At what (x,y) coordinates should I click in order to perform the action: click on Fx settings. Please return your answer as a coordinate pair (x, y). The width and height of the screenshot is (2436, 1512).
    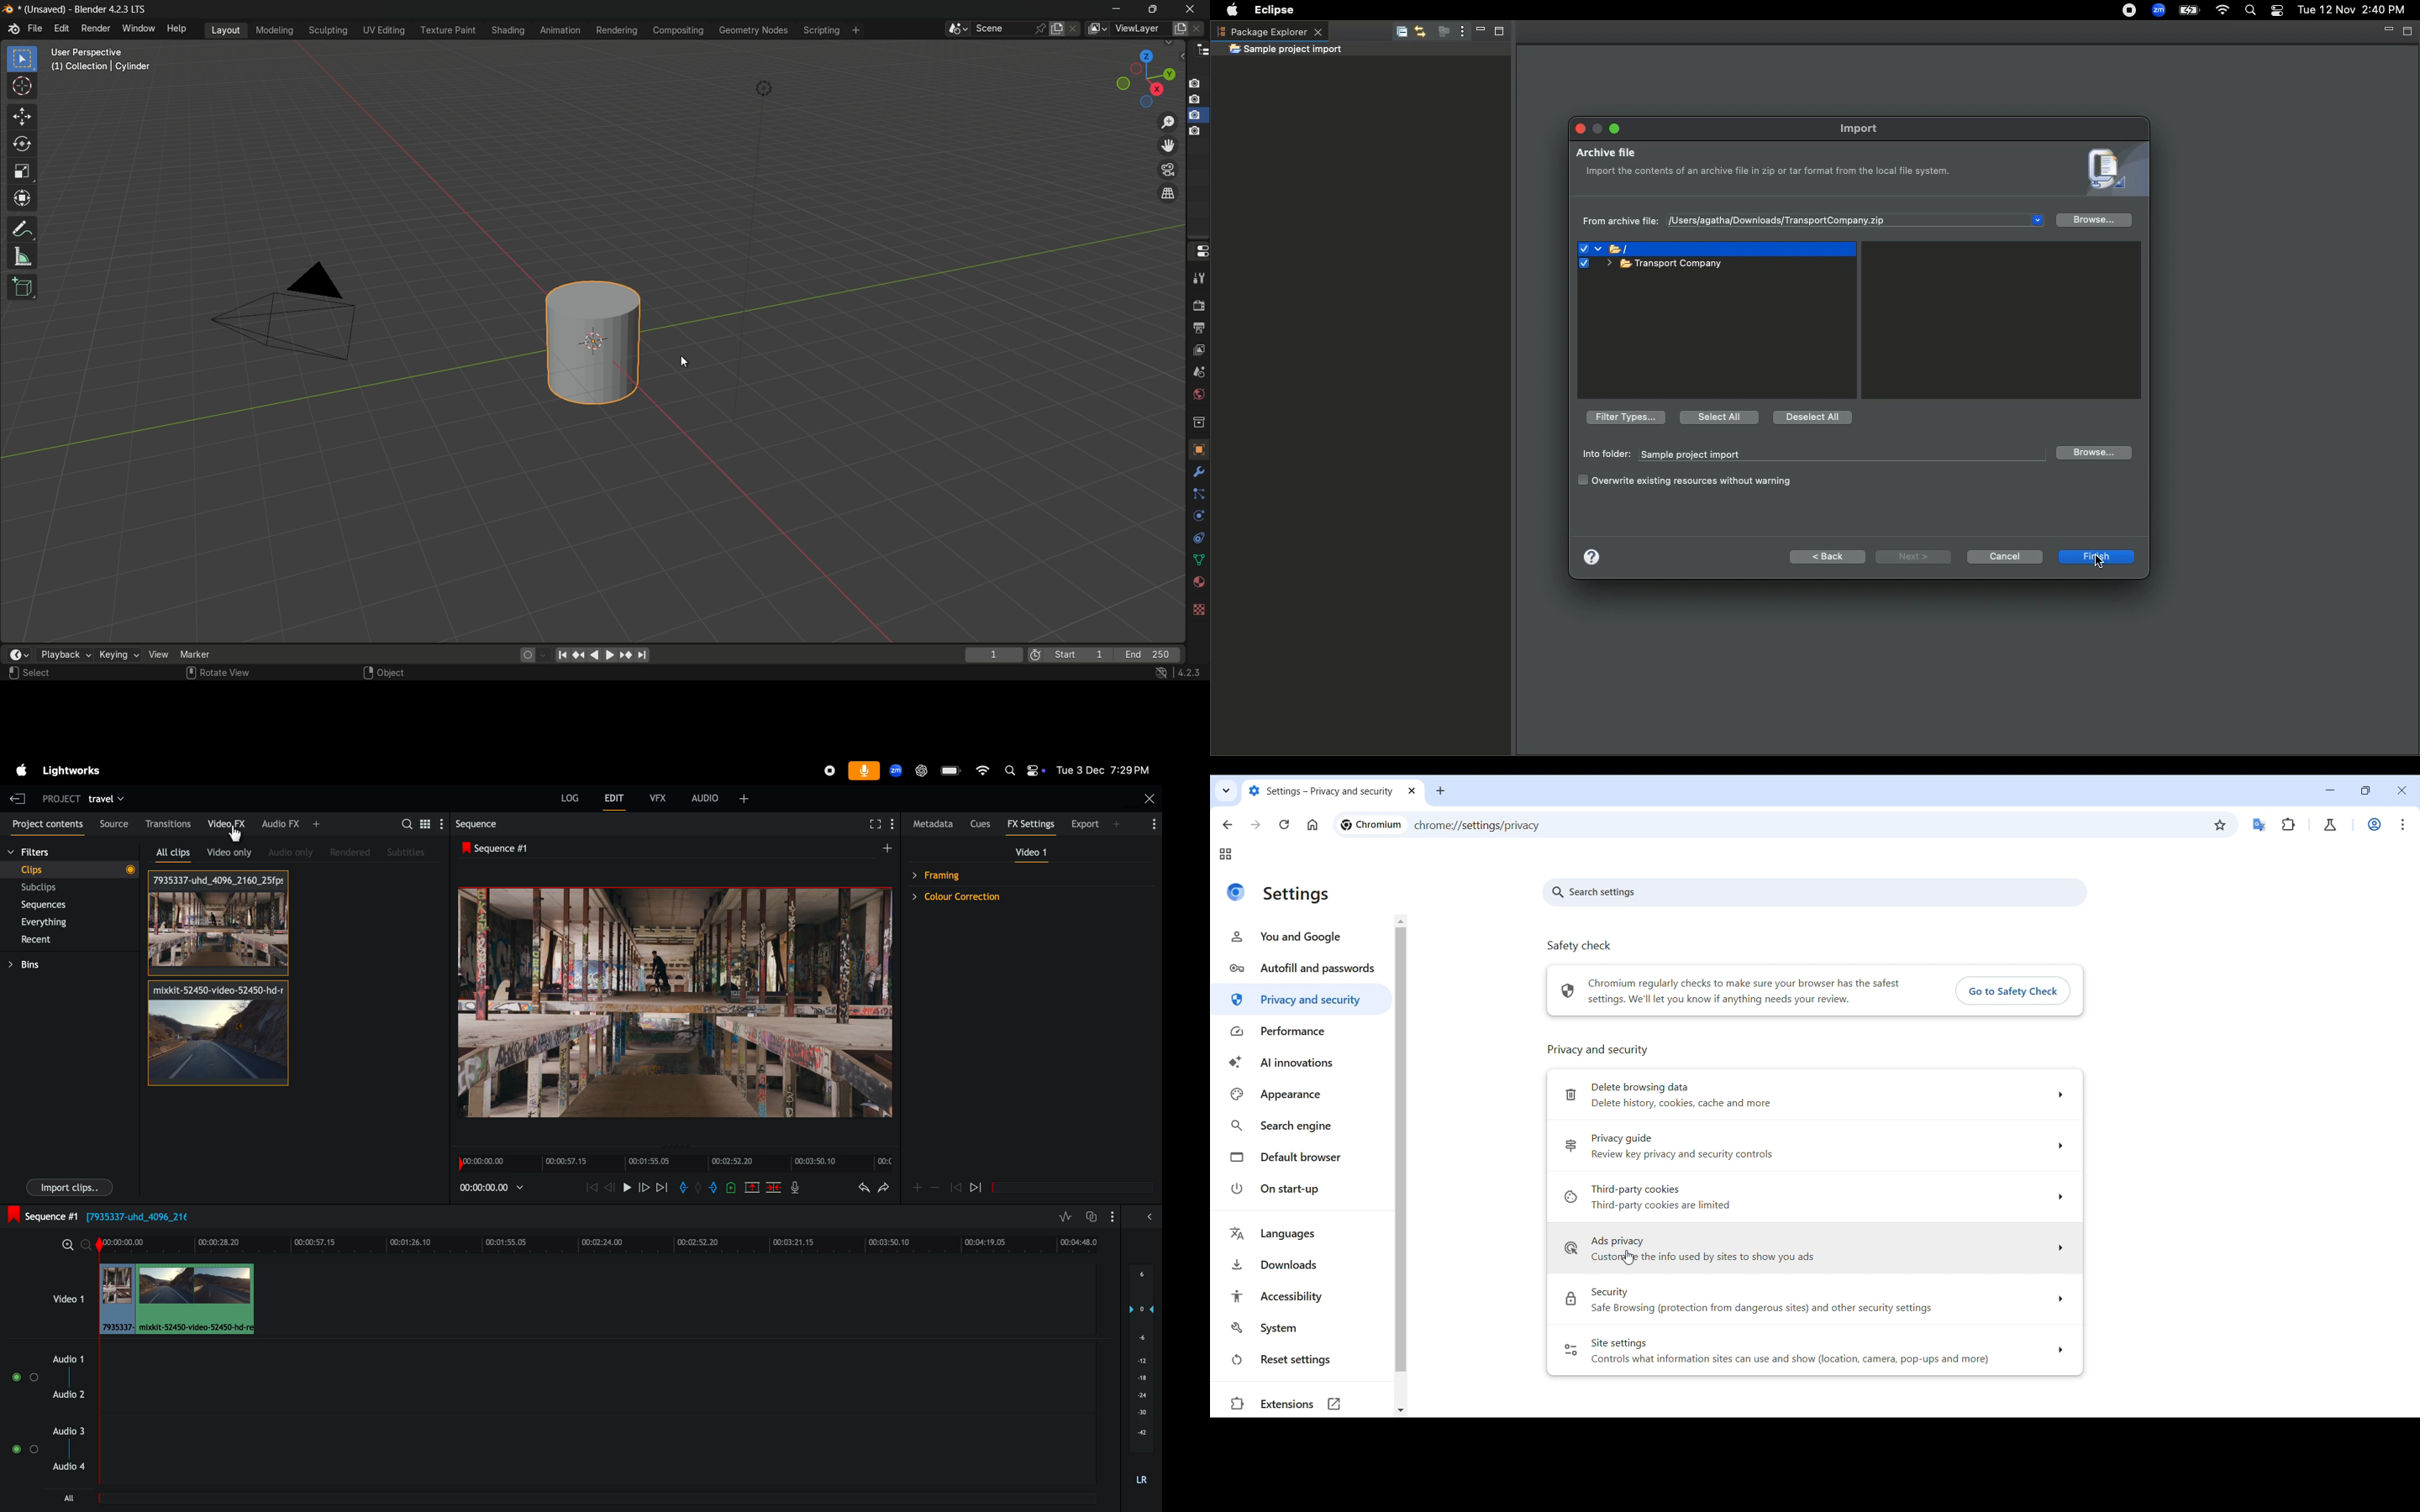
    Looking at the image, I should click on (1034, 824).